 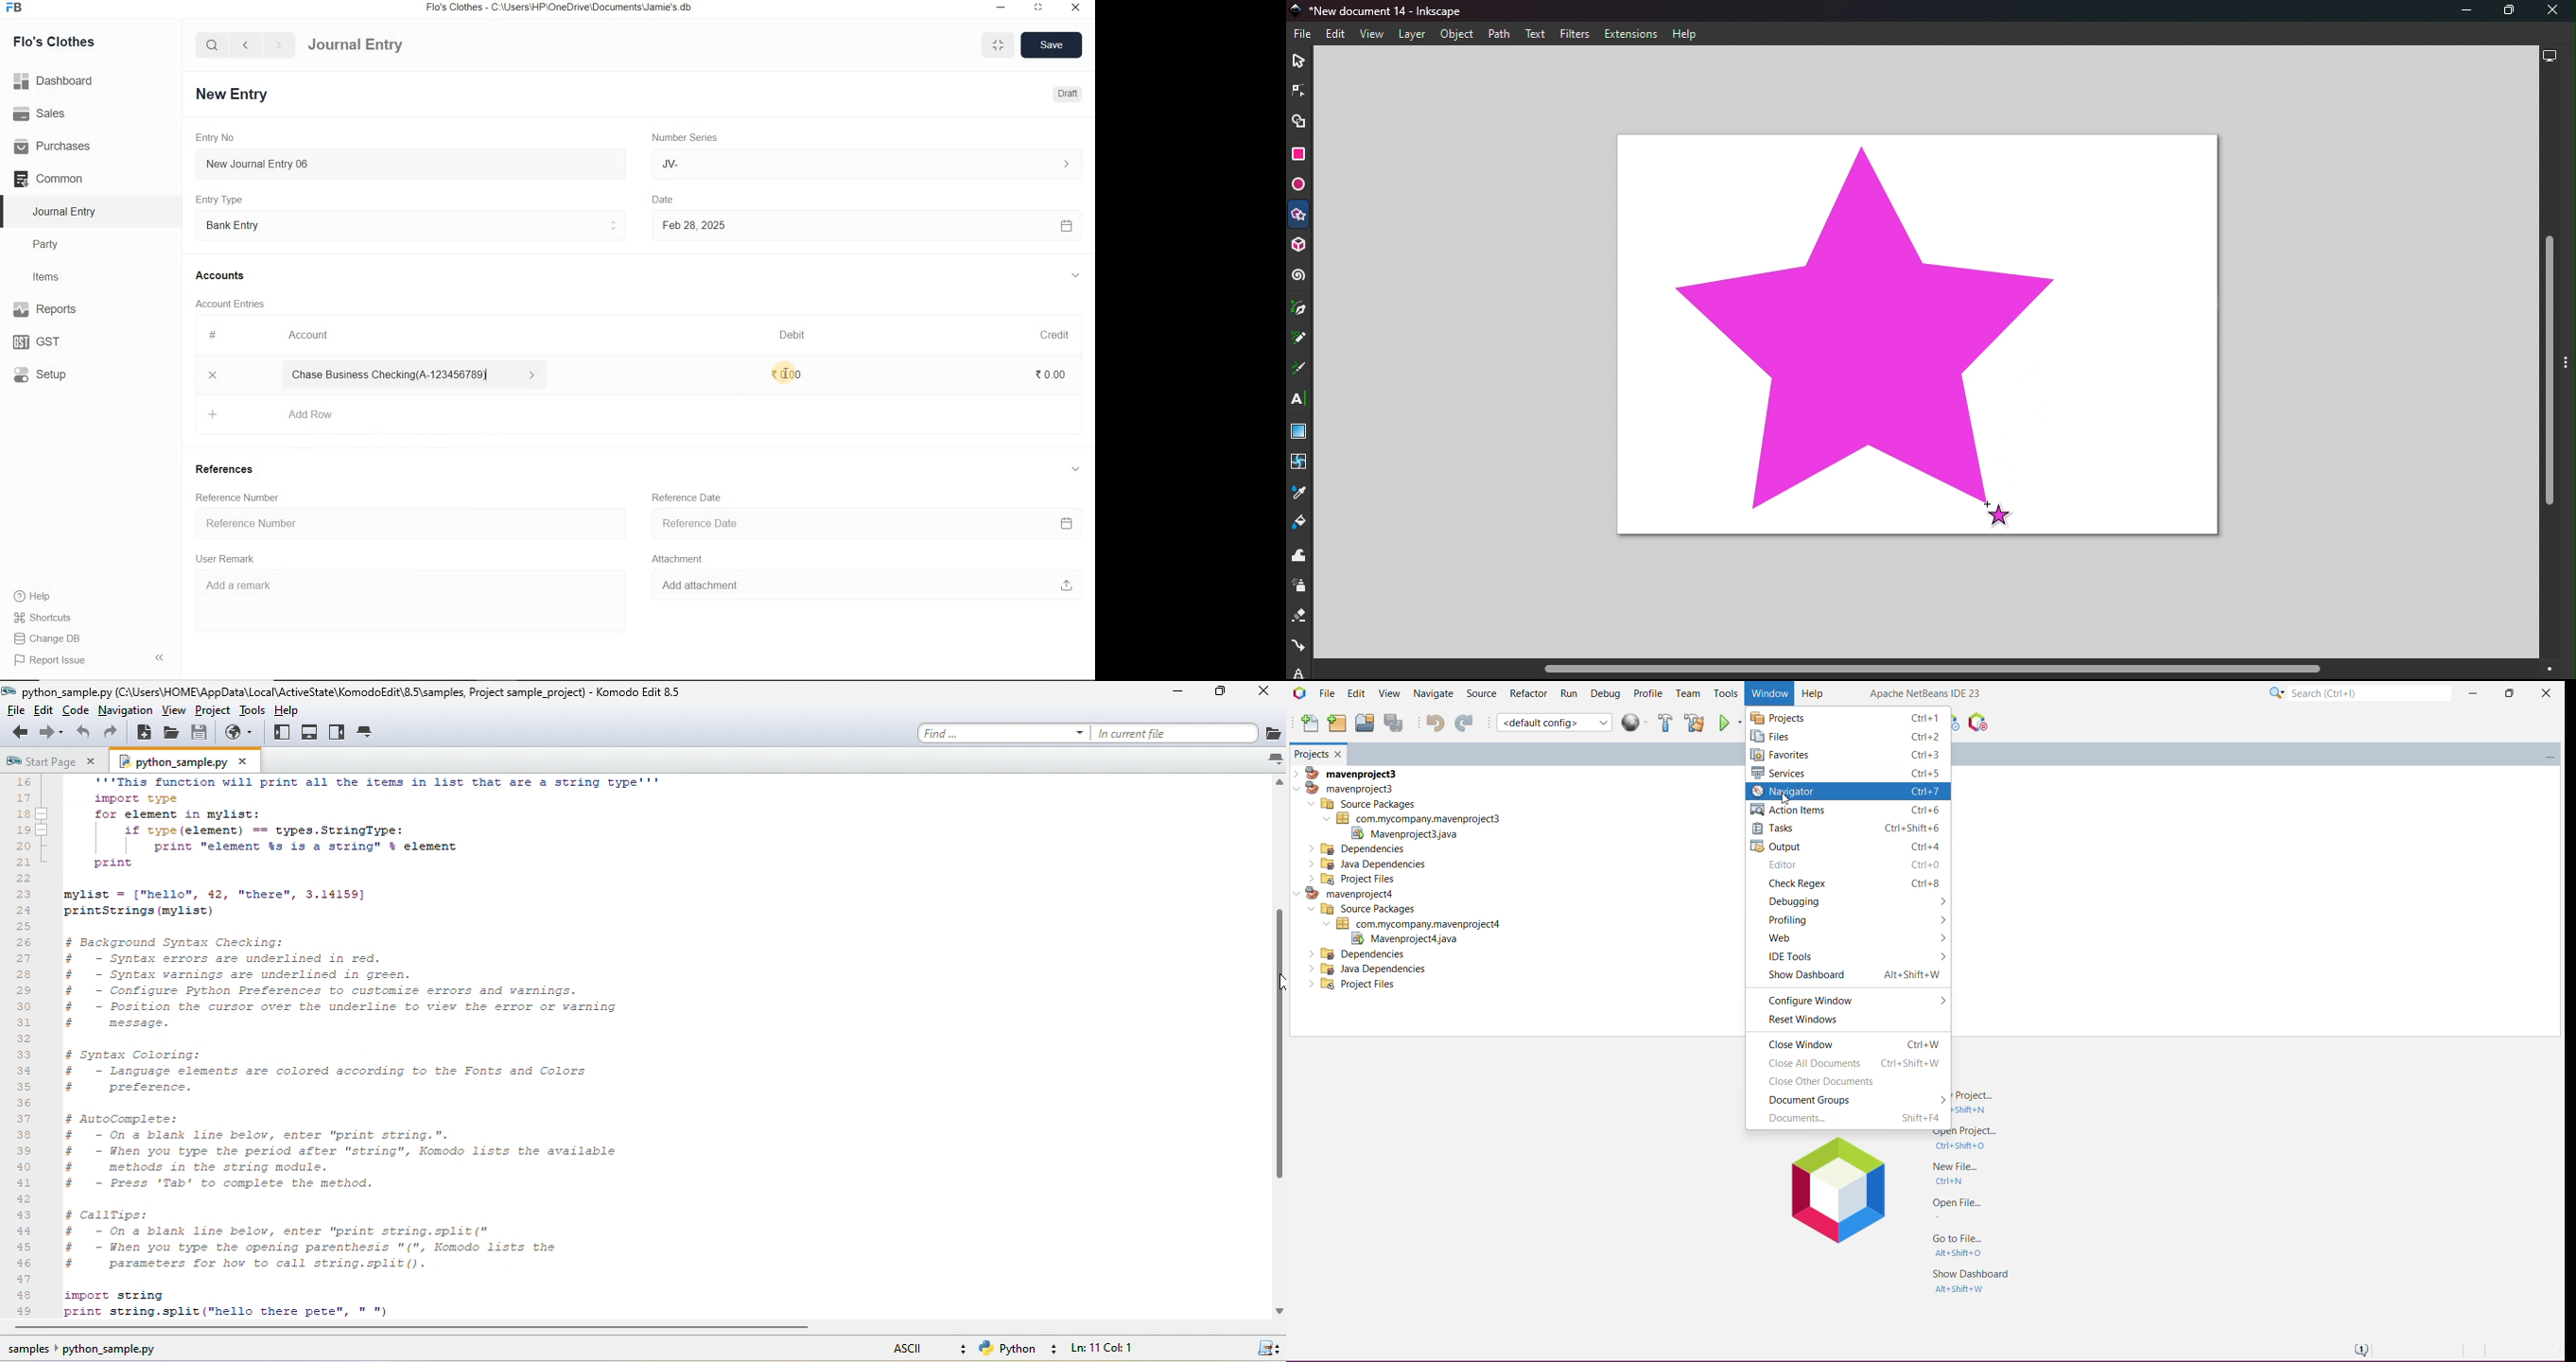 I want to click on Change DB, so click(x=48, y=637).